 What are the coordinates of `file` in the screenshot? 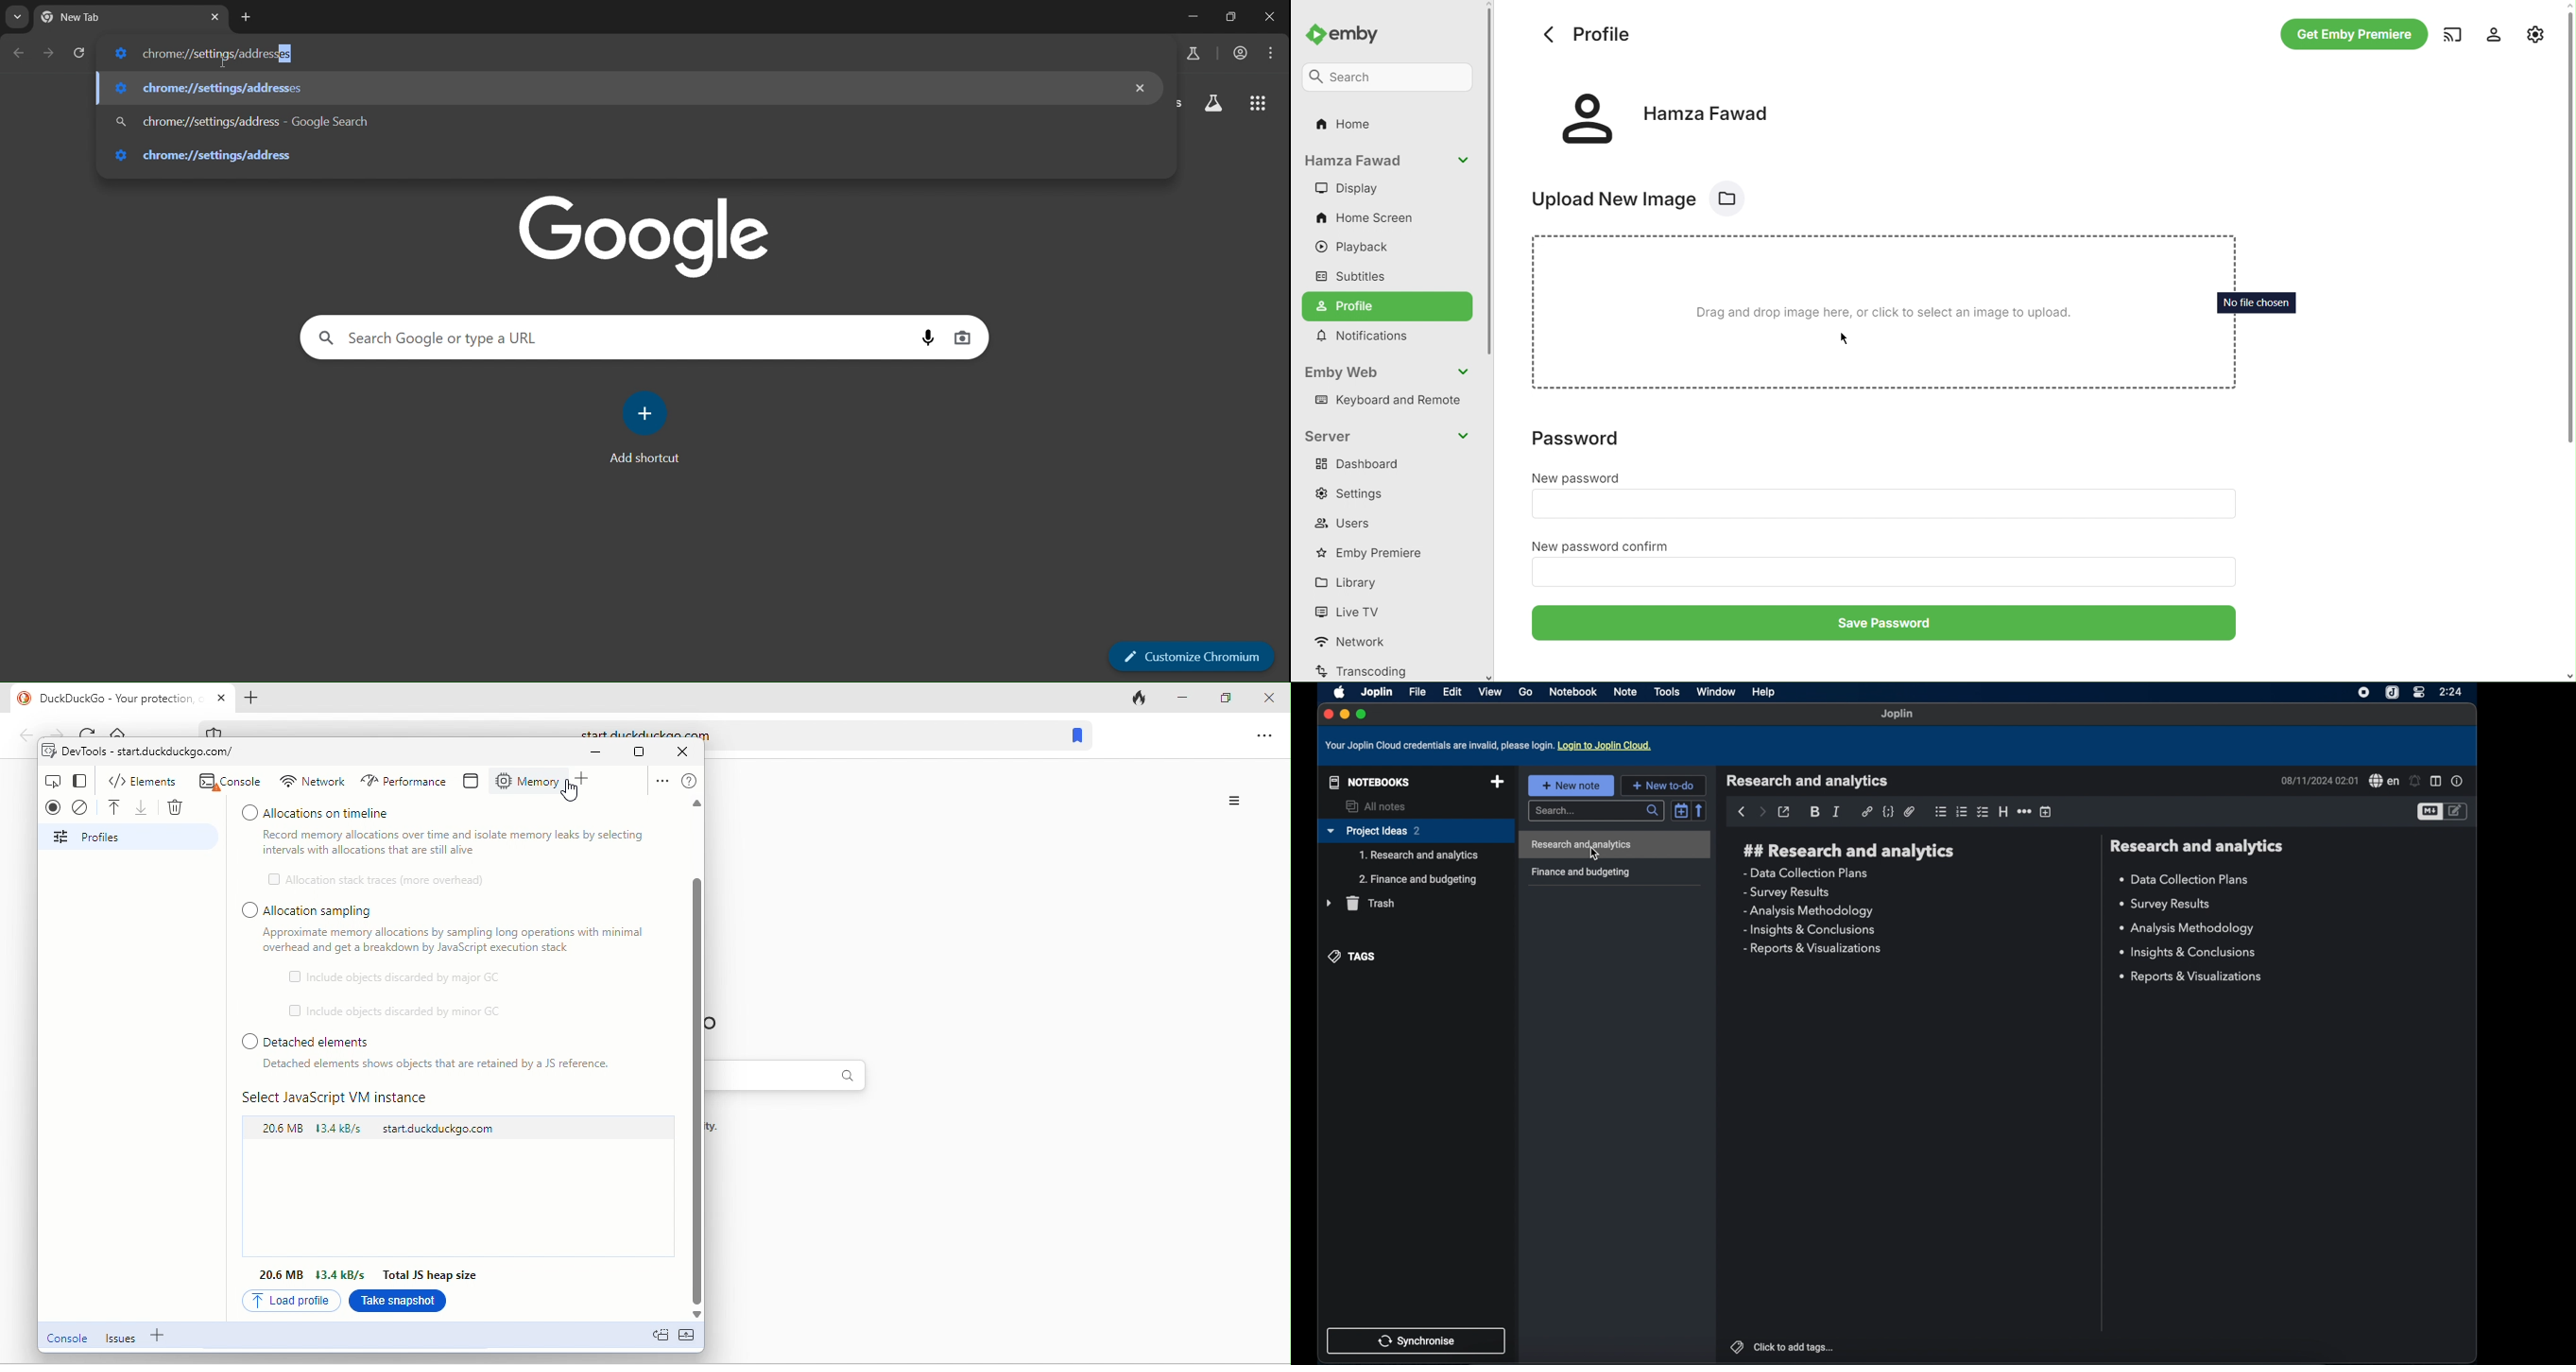 It's located at (1417, 692).